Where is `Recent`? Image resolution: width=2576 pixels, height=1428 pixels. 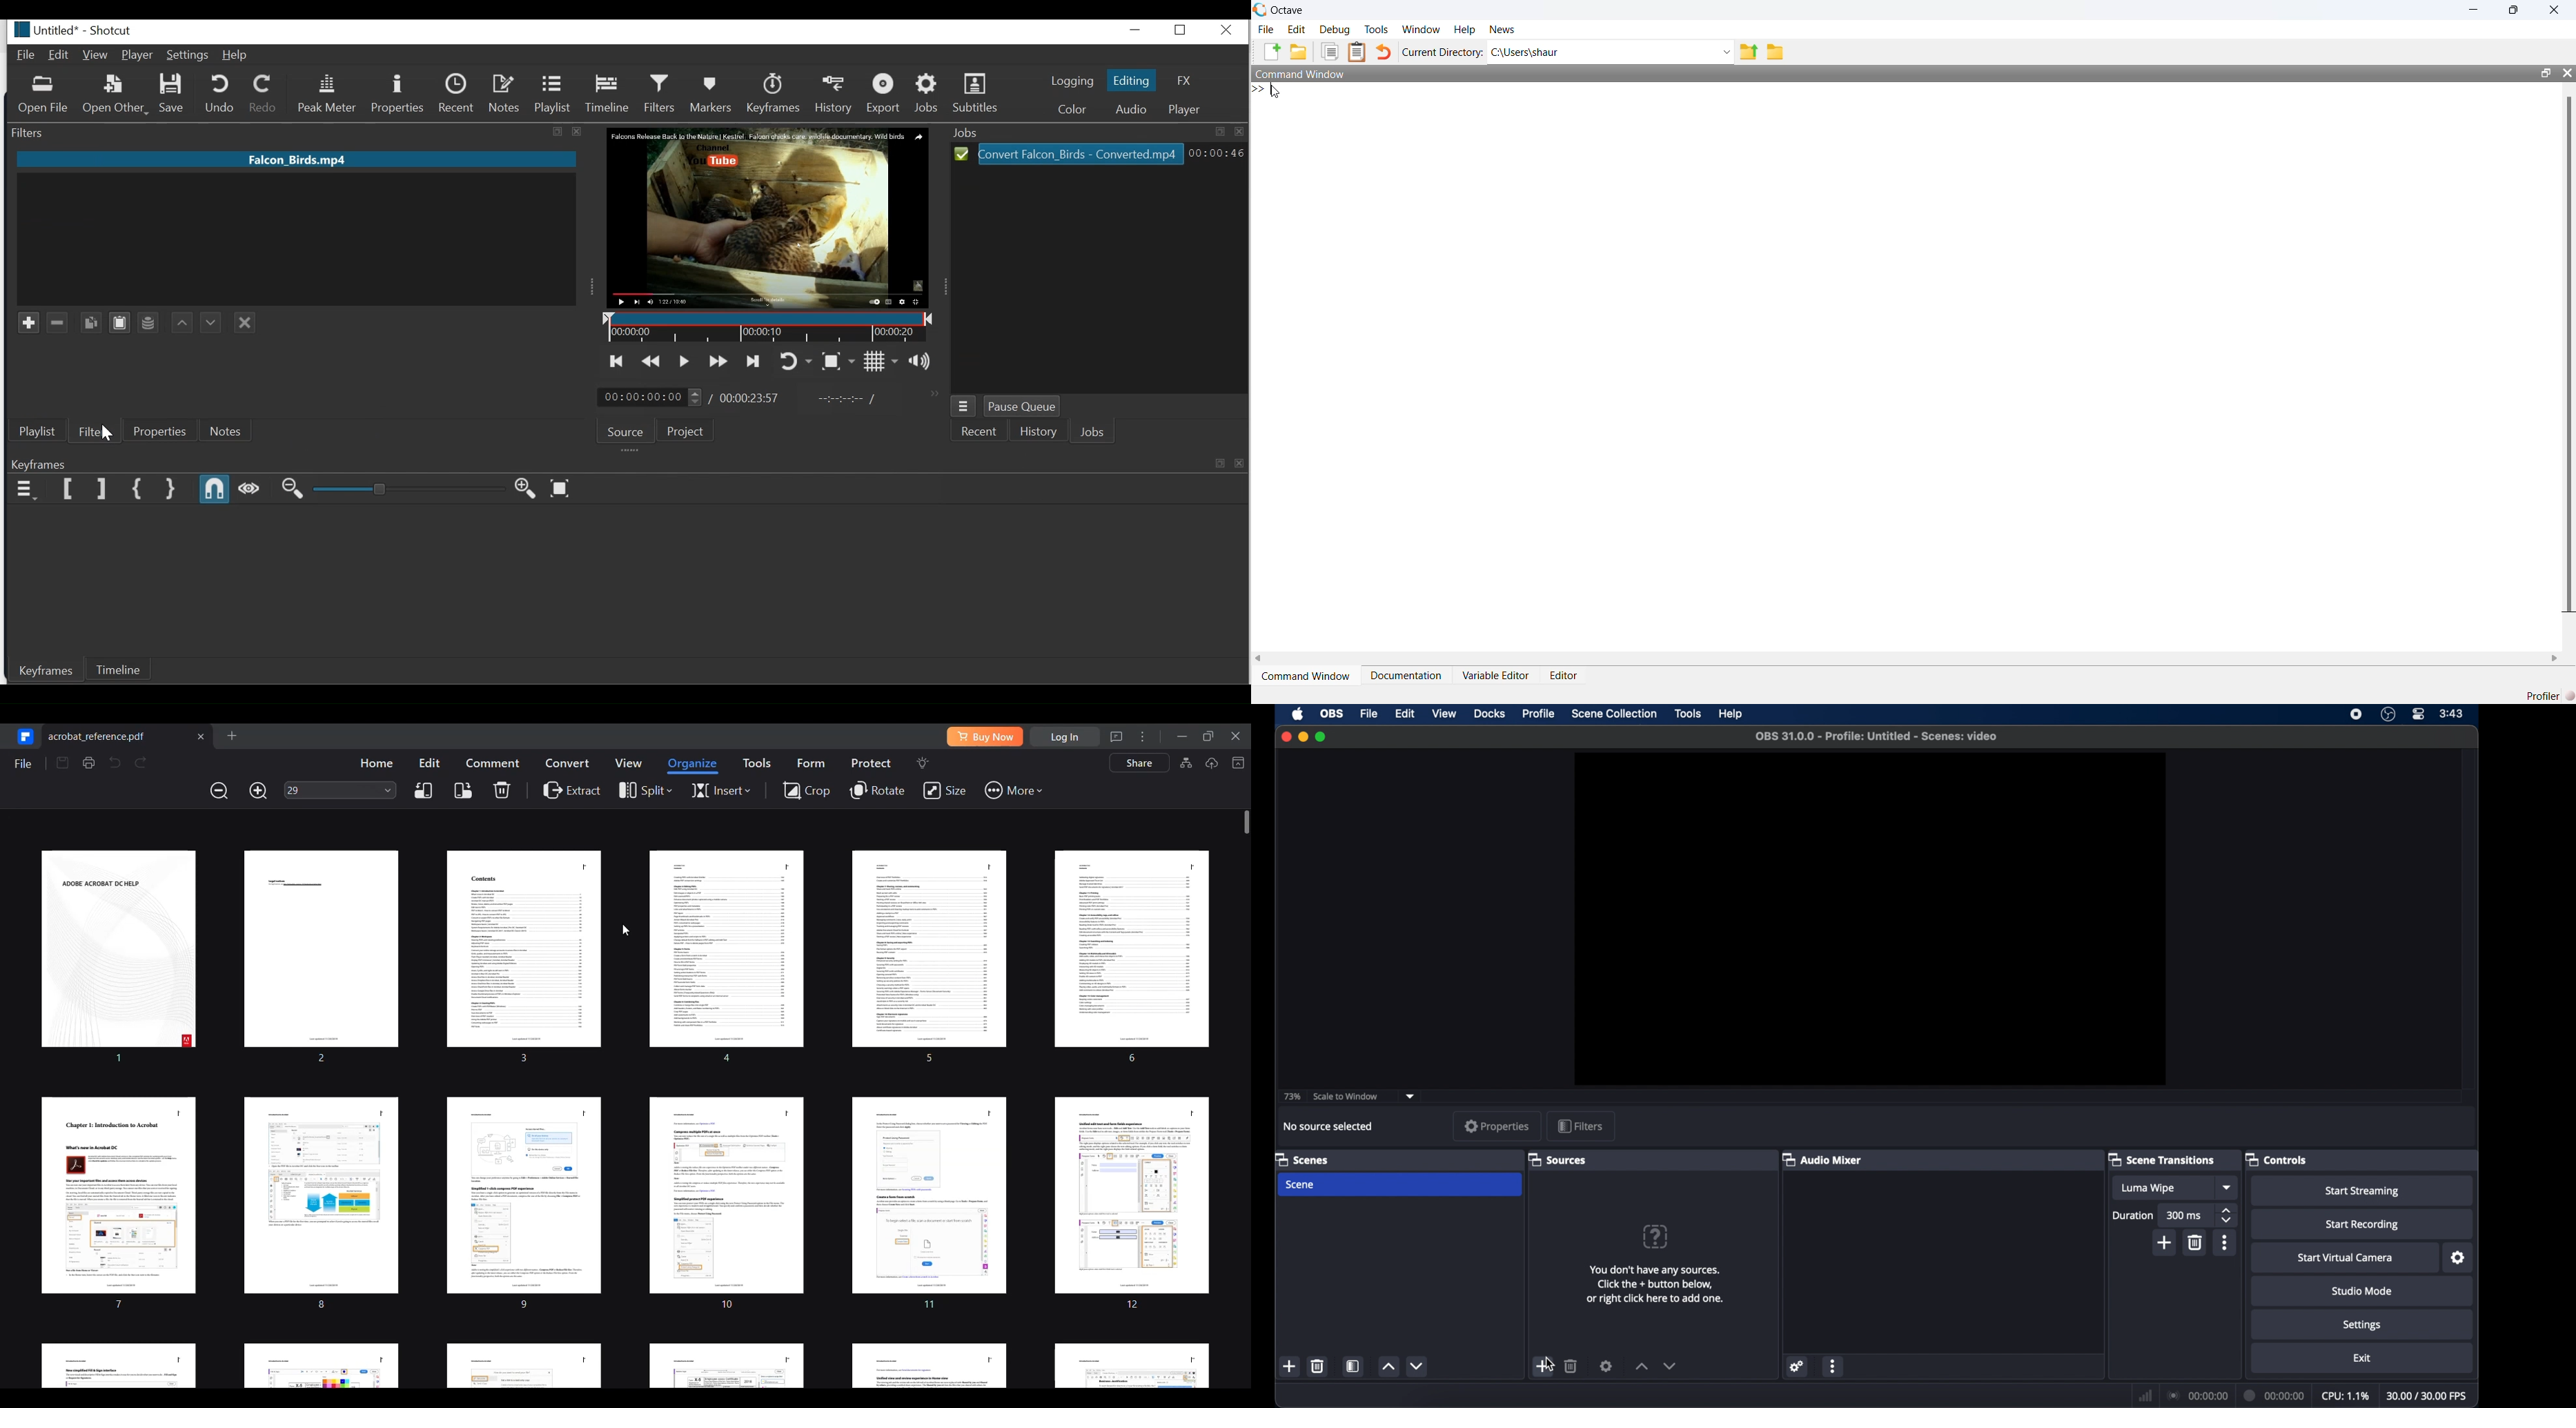 Recent is located at coordinates (458, 93).